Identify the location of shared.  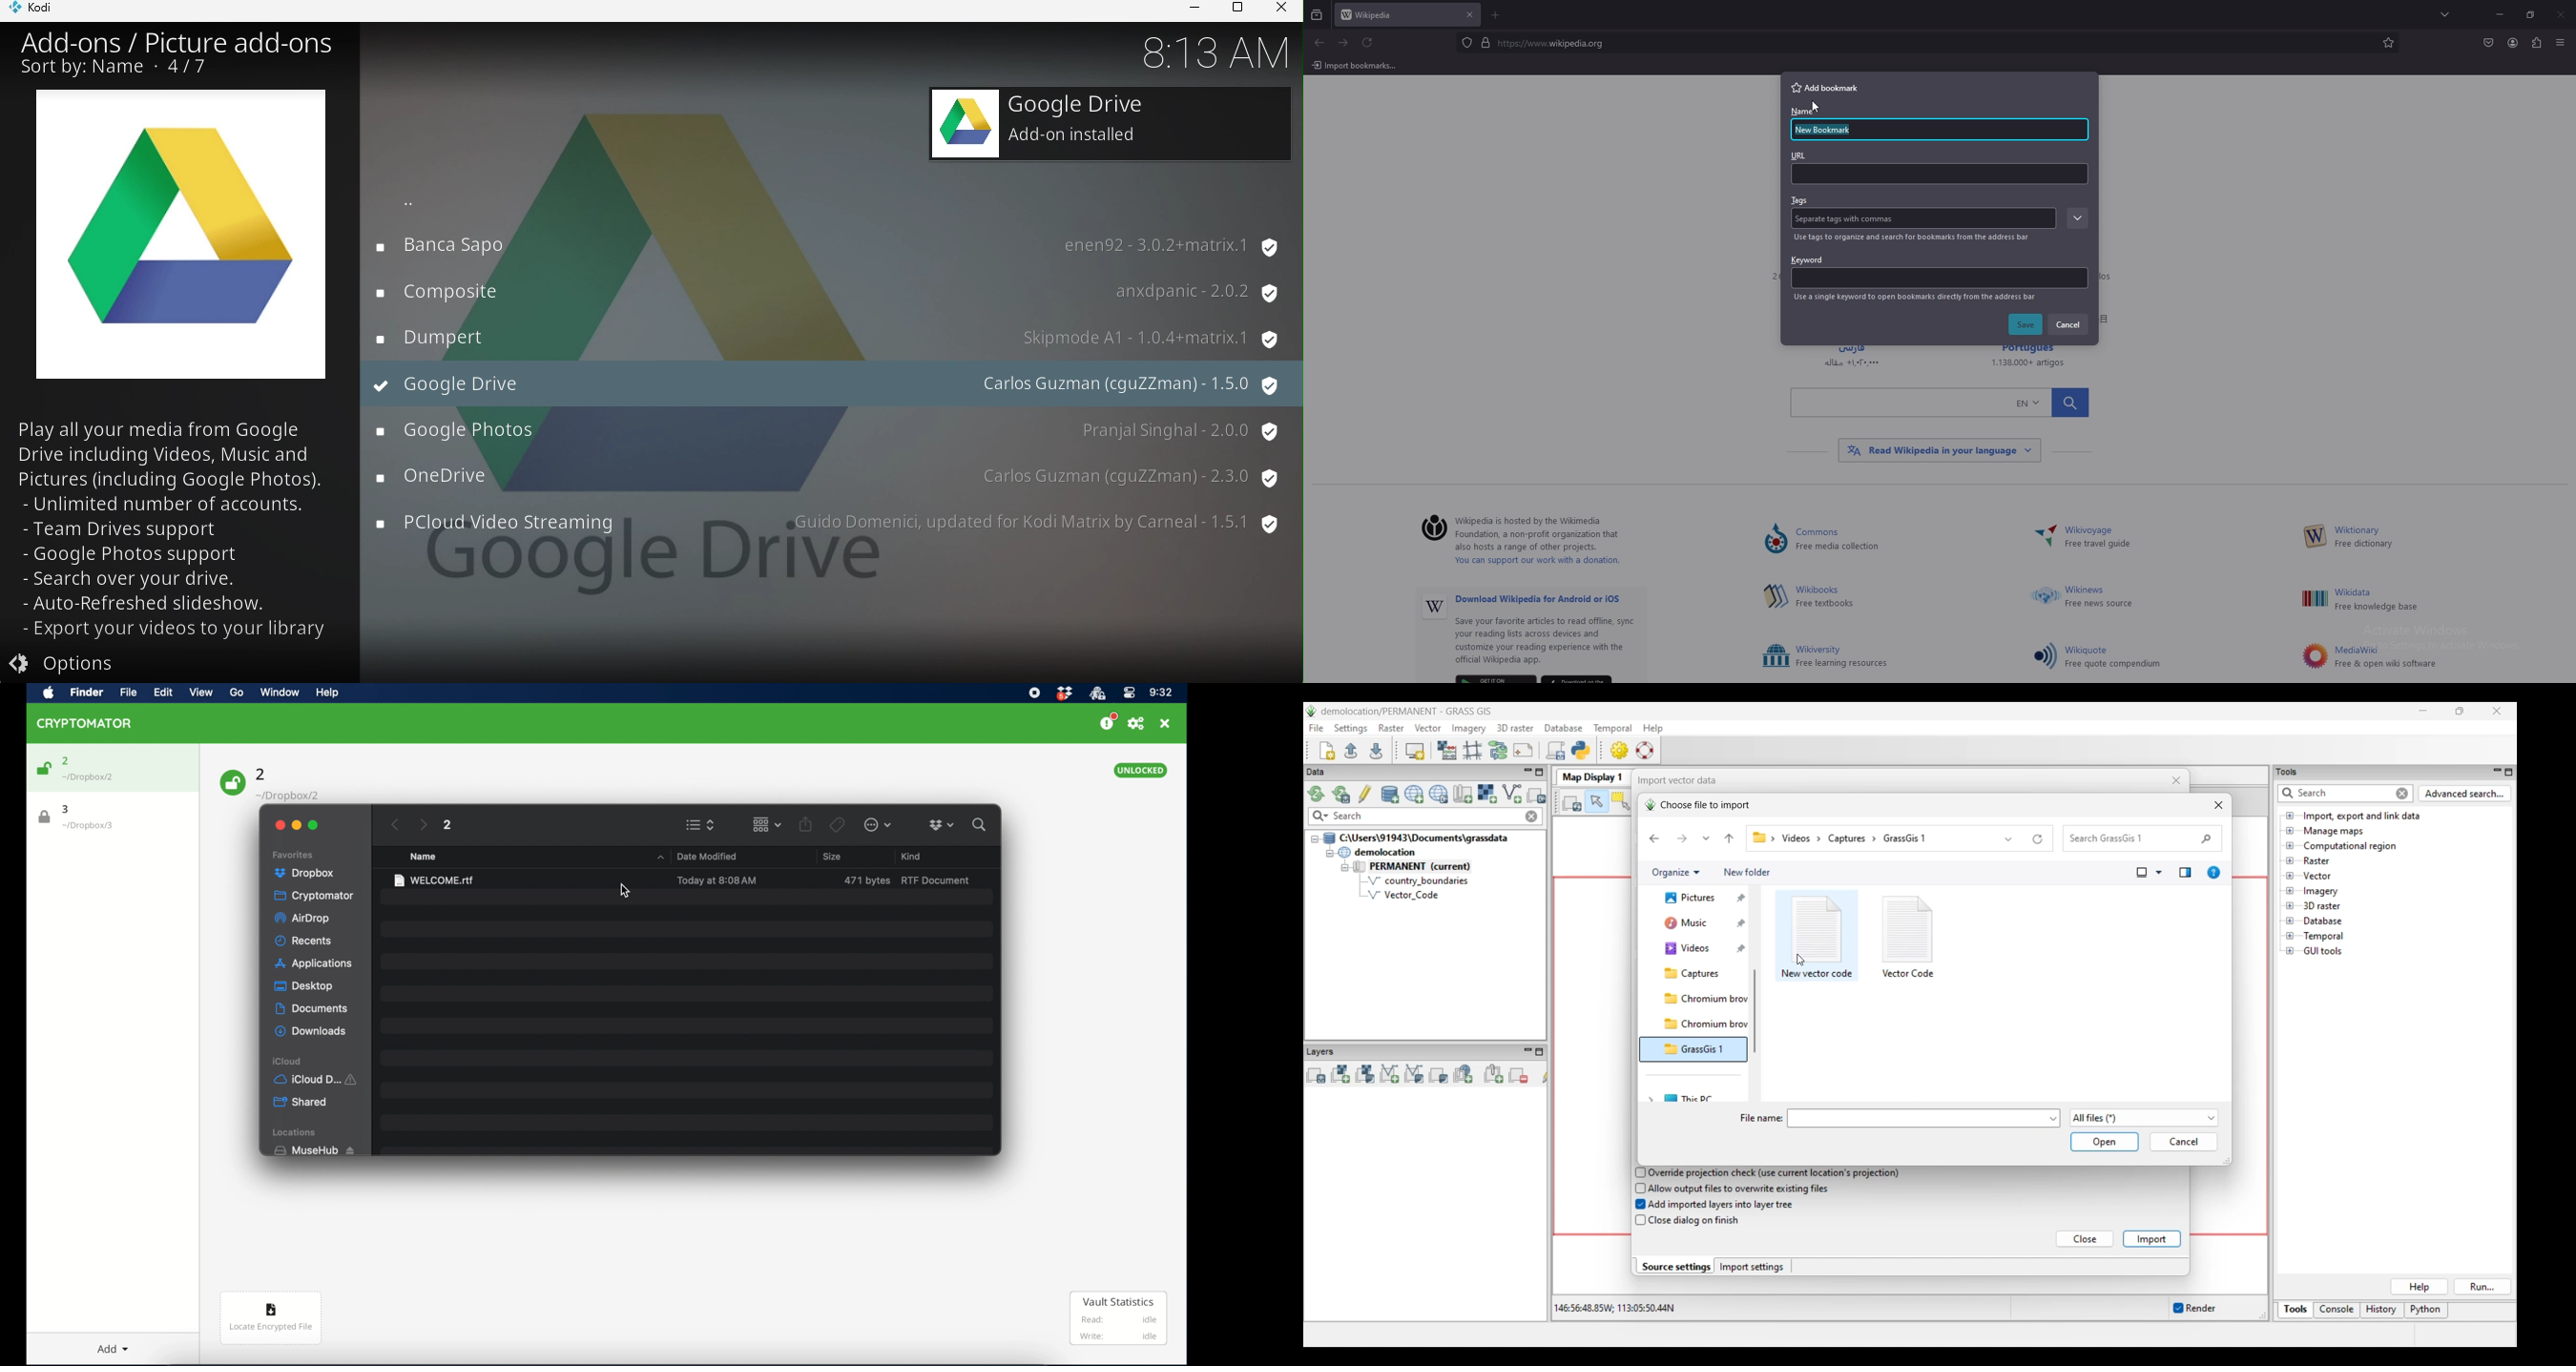
(300, 1102).